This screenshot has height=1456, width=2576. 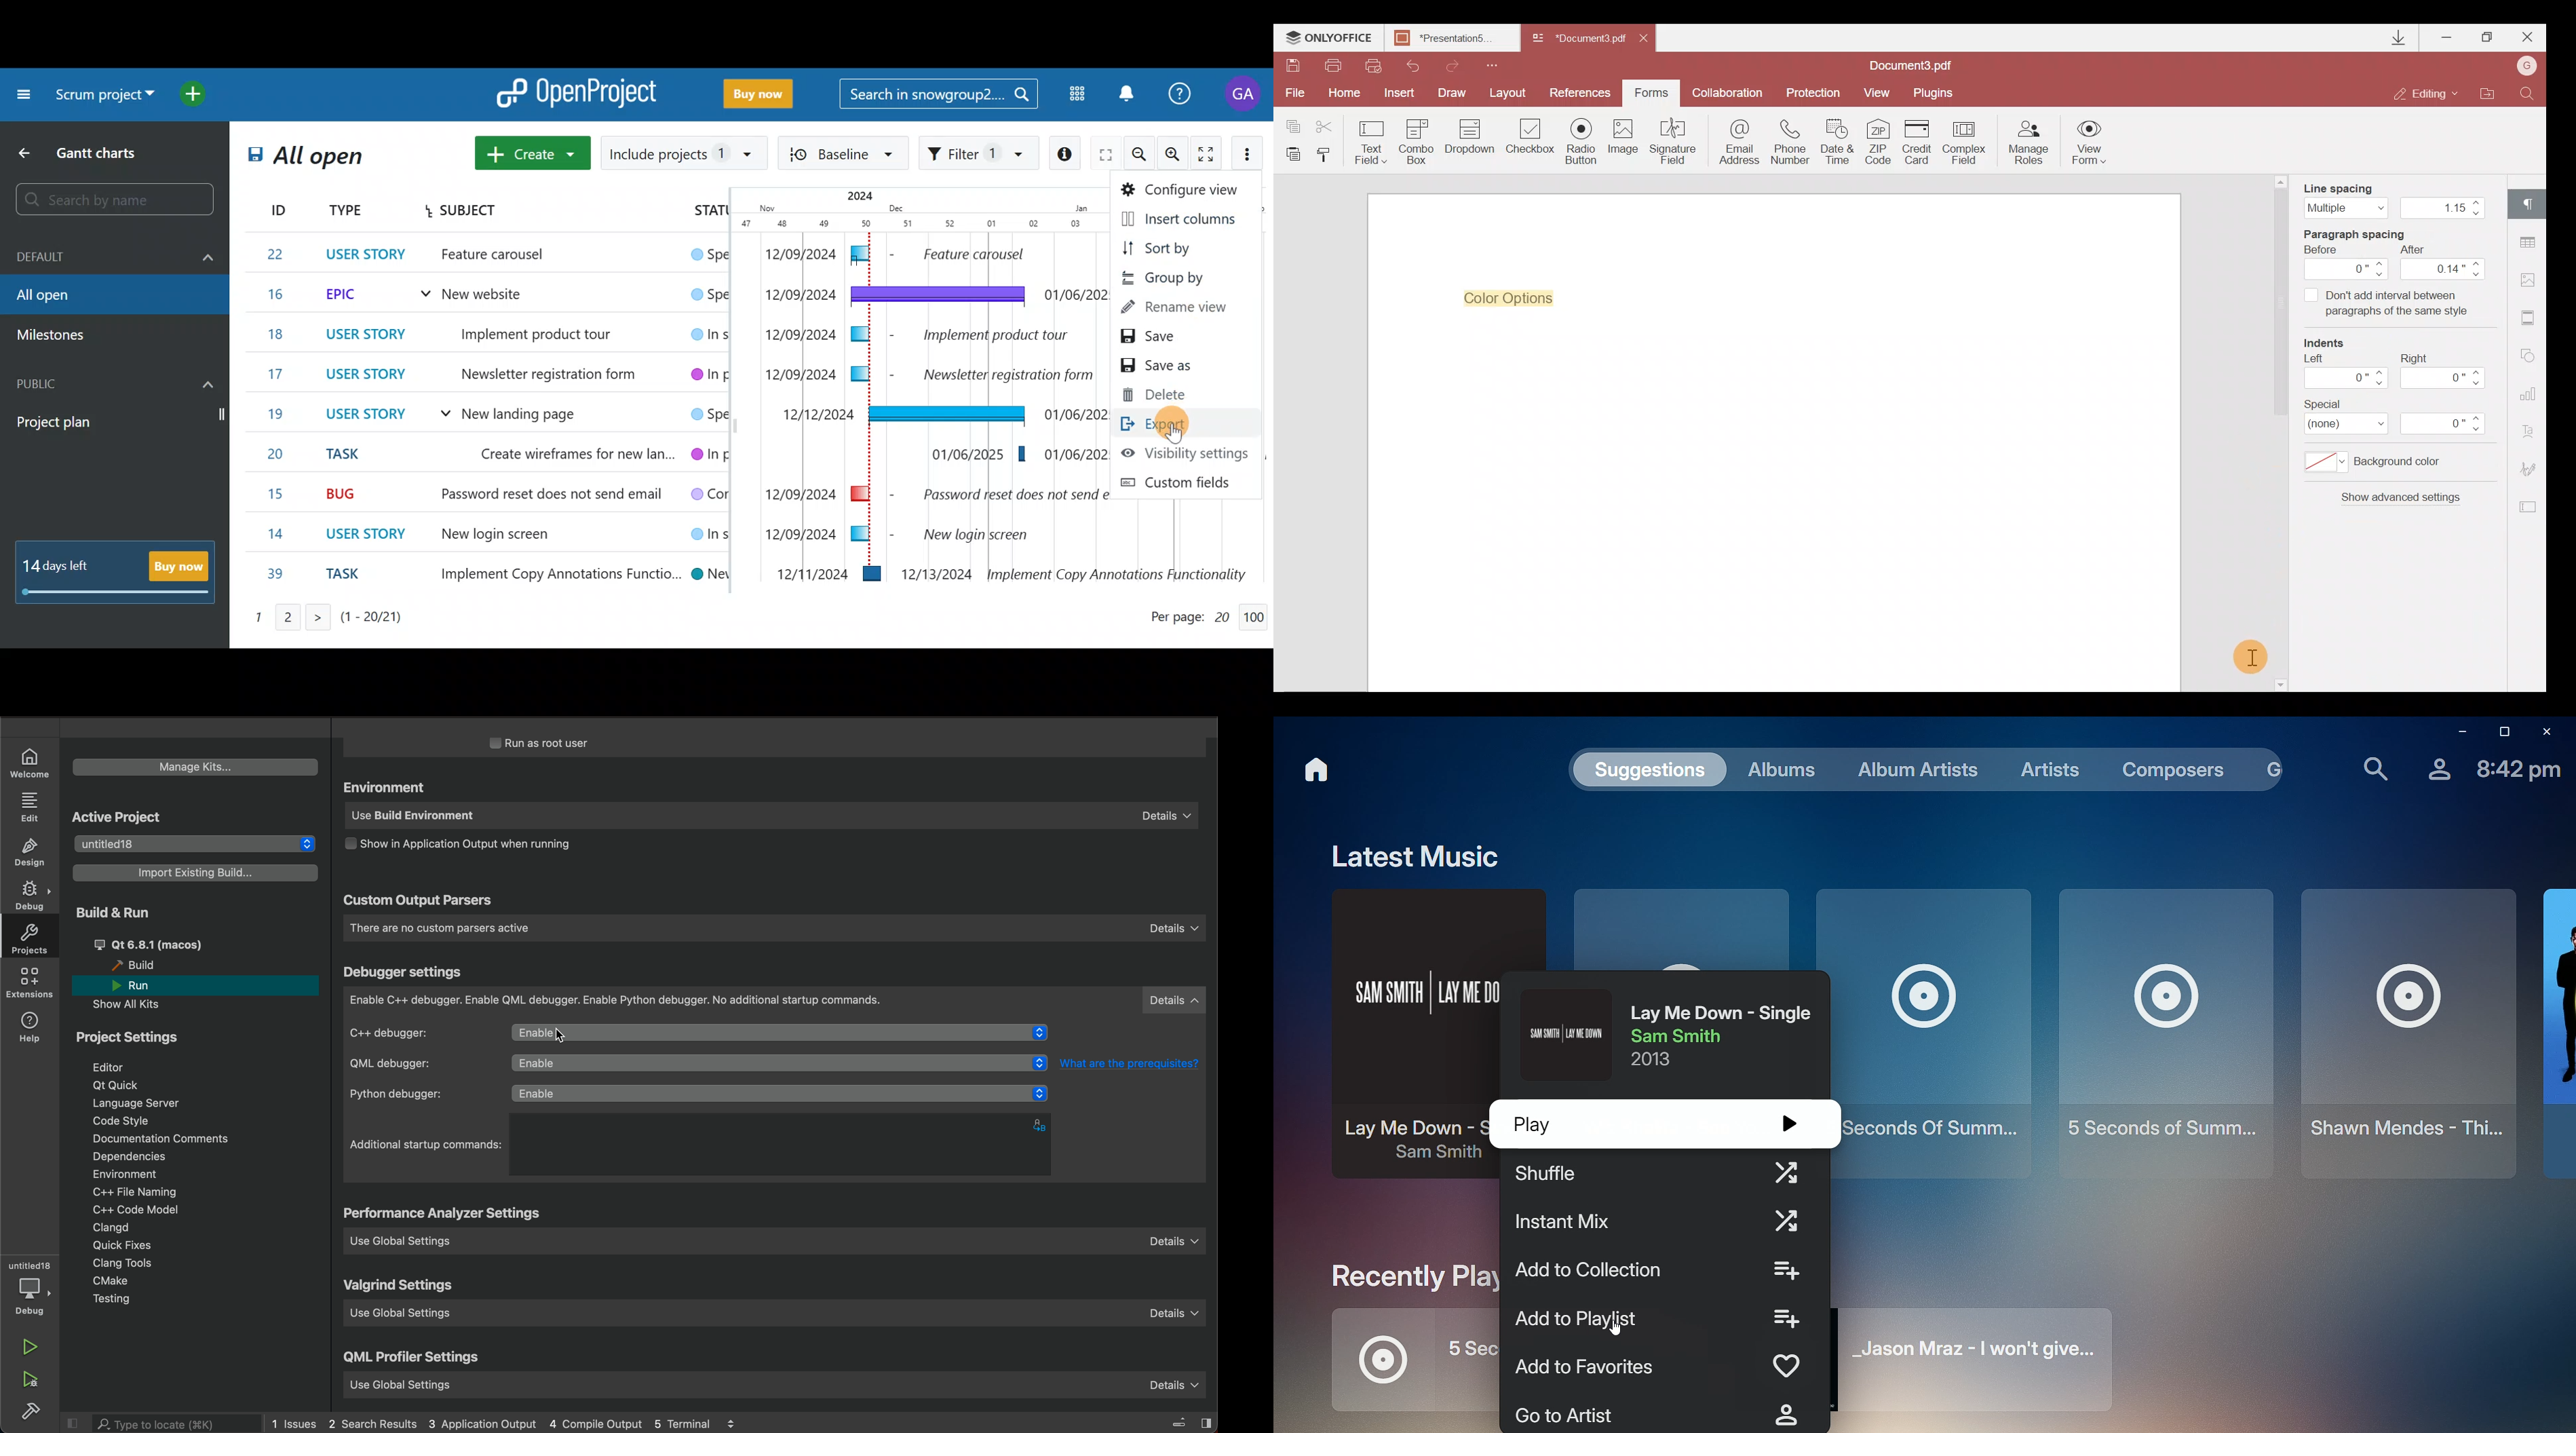 I want to click on Background color, so click(x=2387, y=464).